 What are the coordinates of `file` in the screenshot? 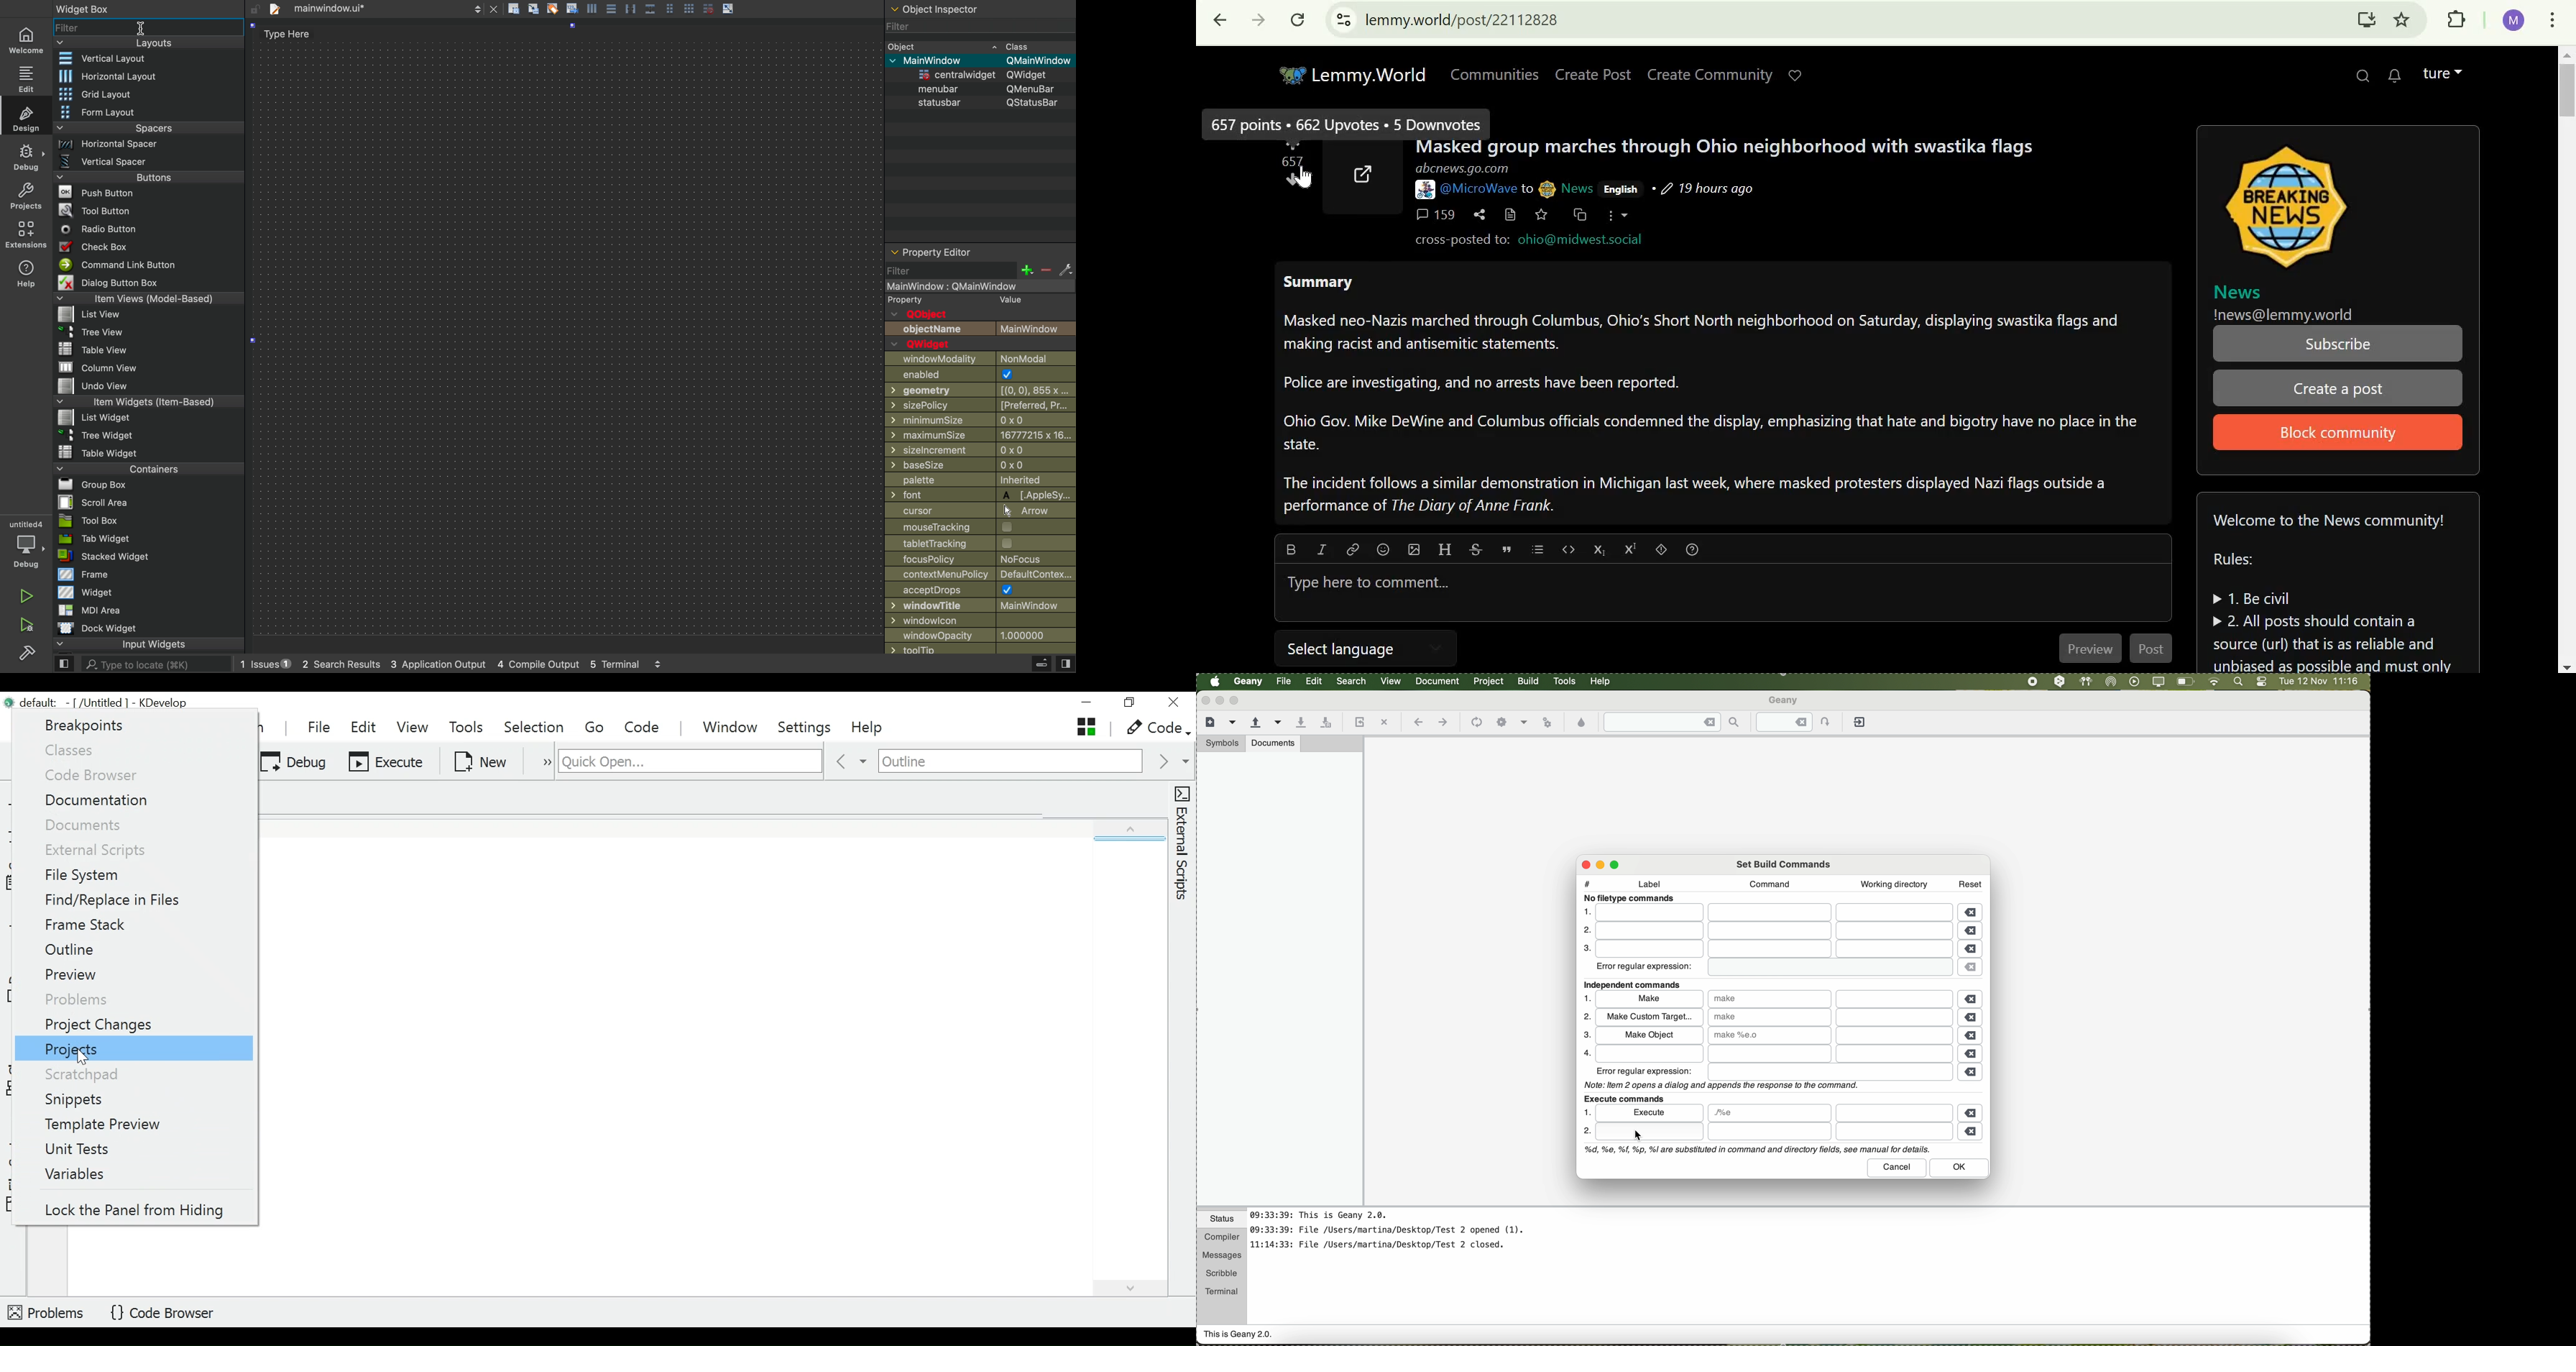 It's located at (1896, 1035).